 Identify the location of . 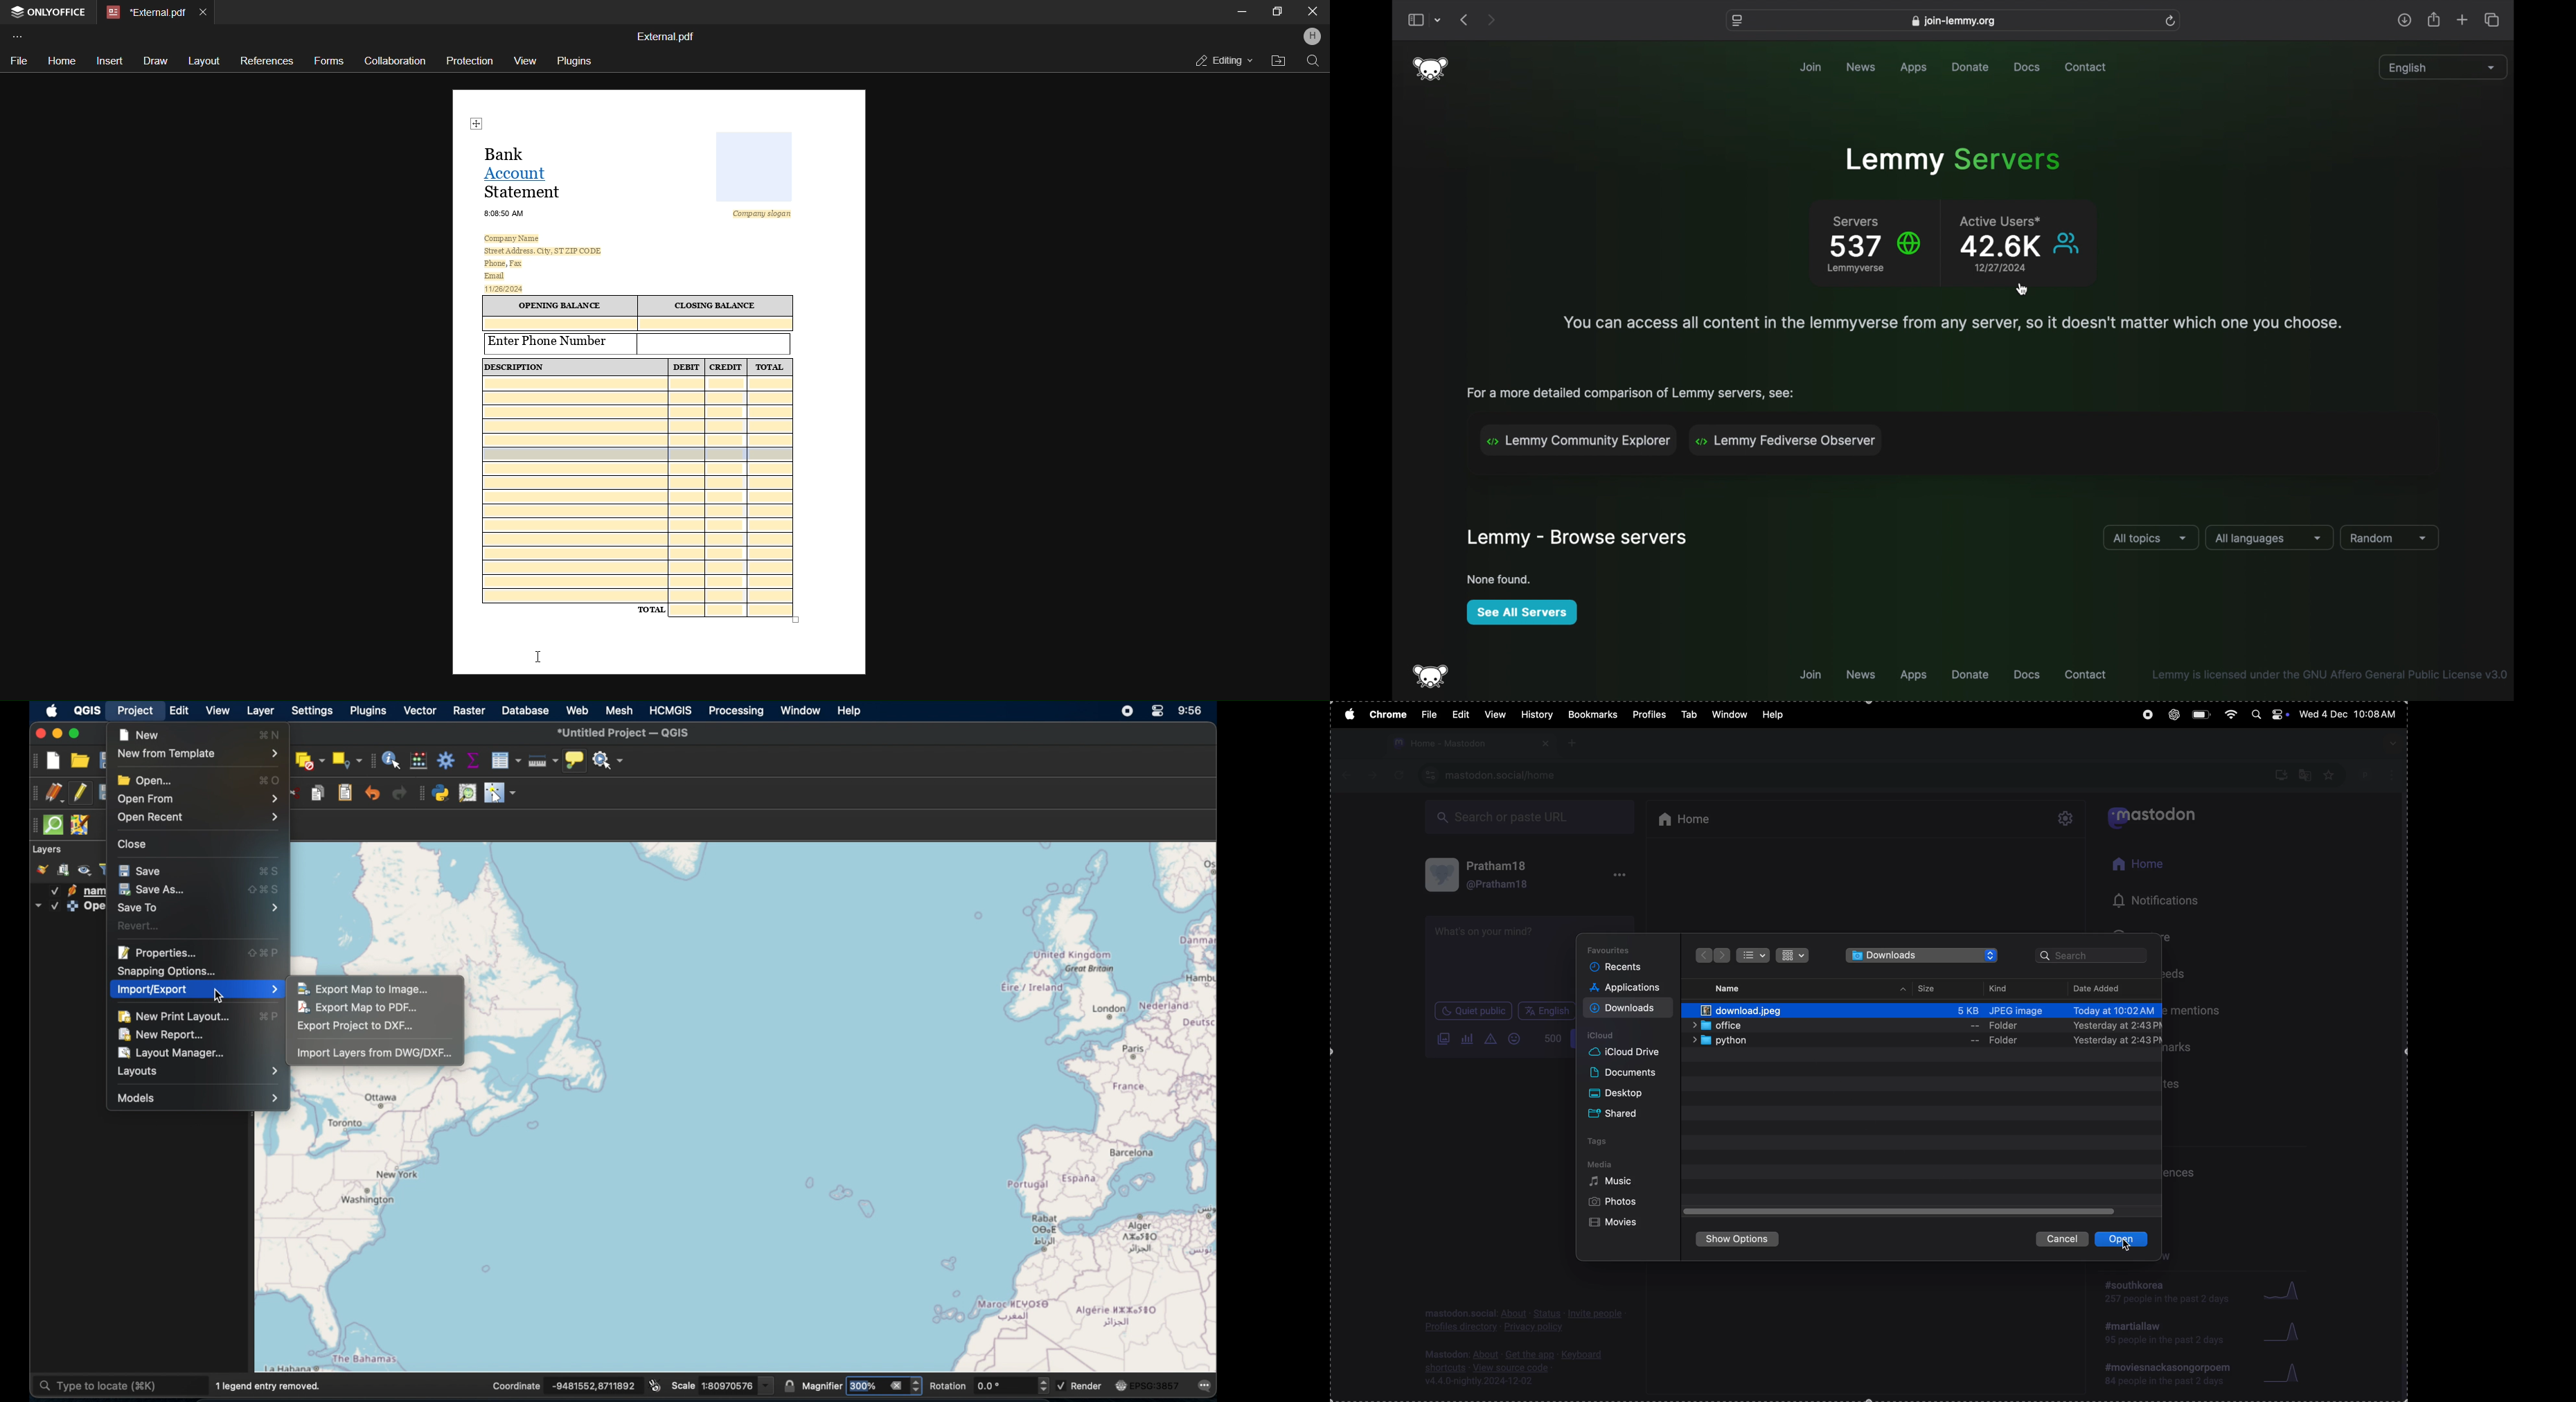
(745, 246).